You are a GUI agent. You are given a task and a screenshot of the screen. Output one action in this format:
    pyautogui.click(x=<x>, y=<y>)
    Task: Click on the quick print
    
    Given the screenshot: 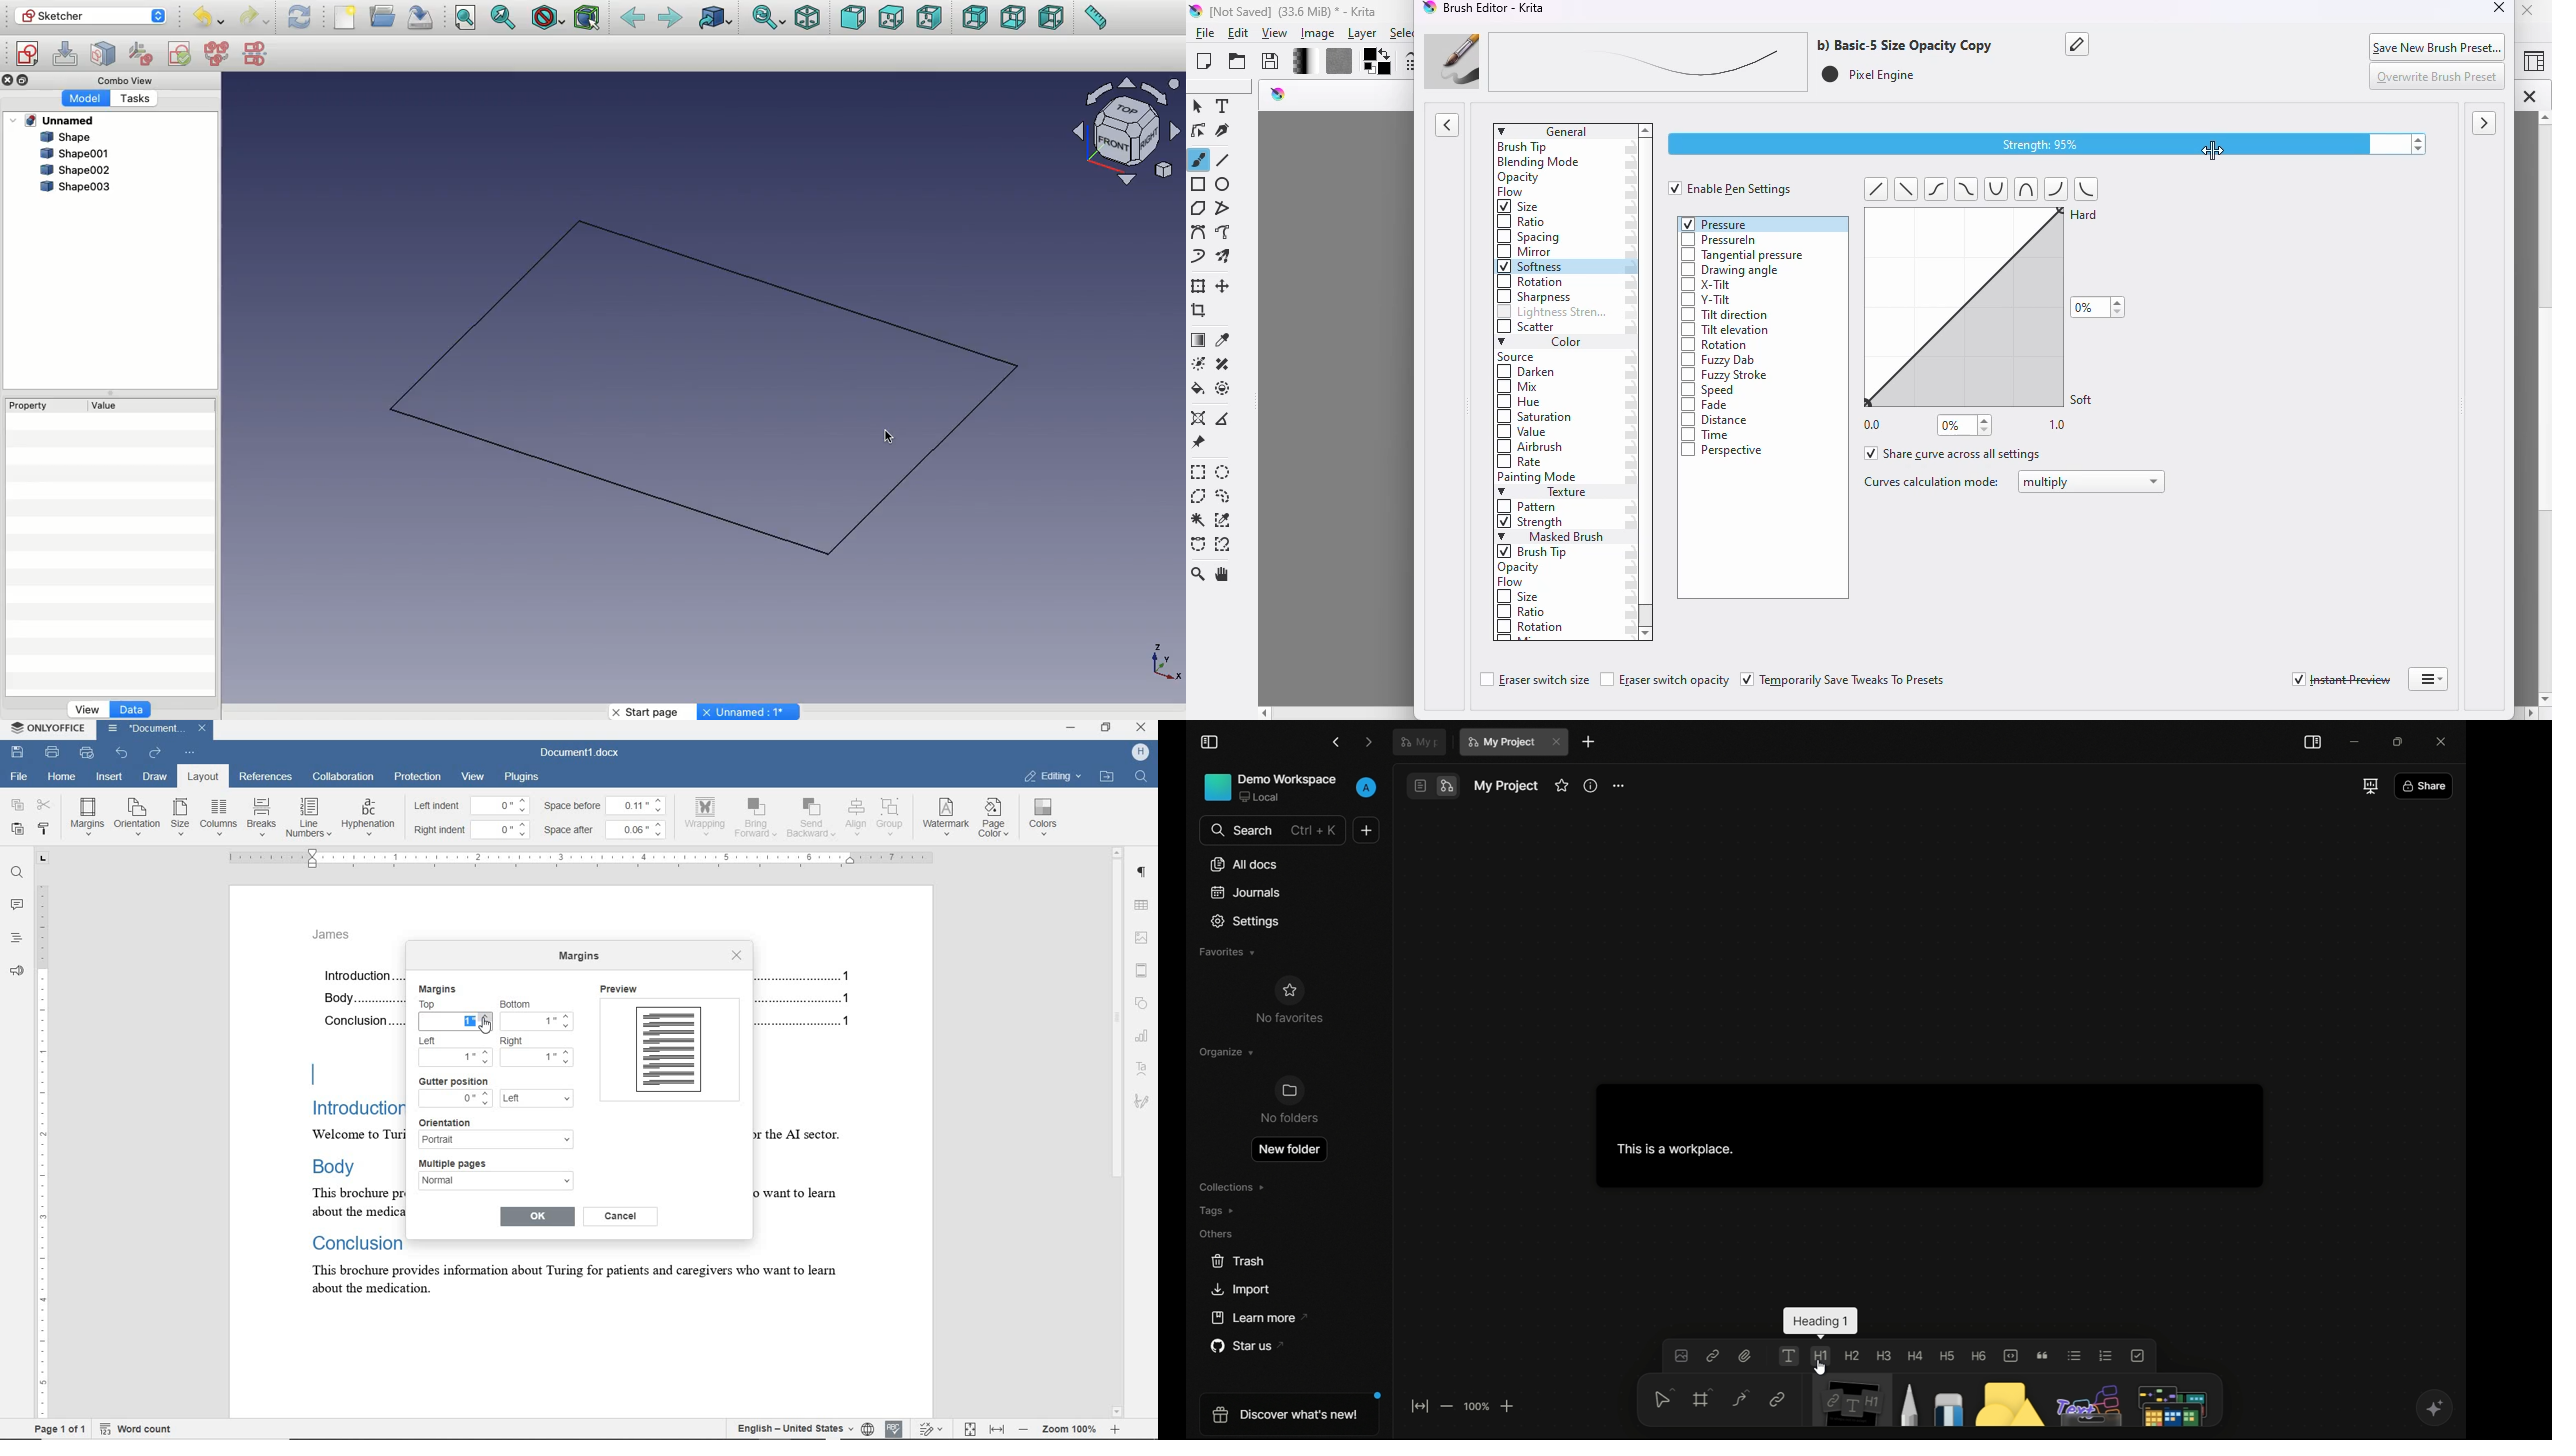 What is the action you would take?
    pyautogui.click(x=88, y=754)
    